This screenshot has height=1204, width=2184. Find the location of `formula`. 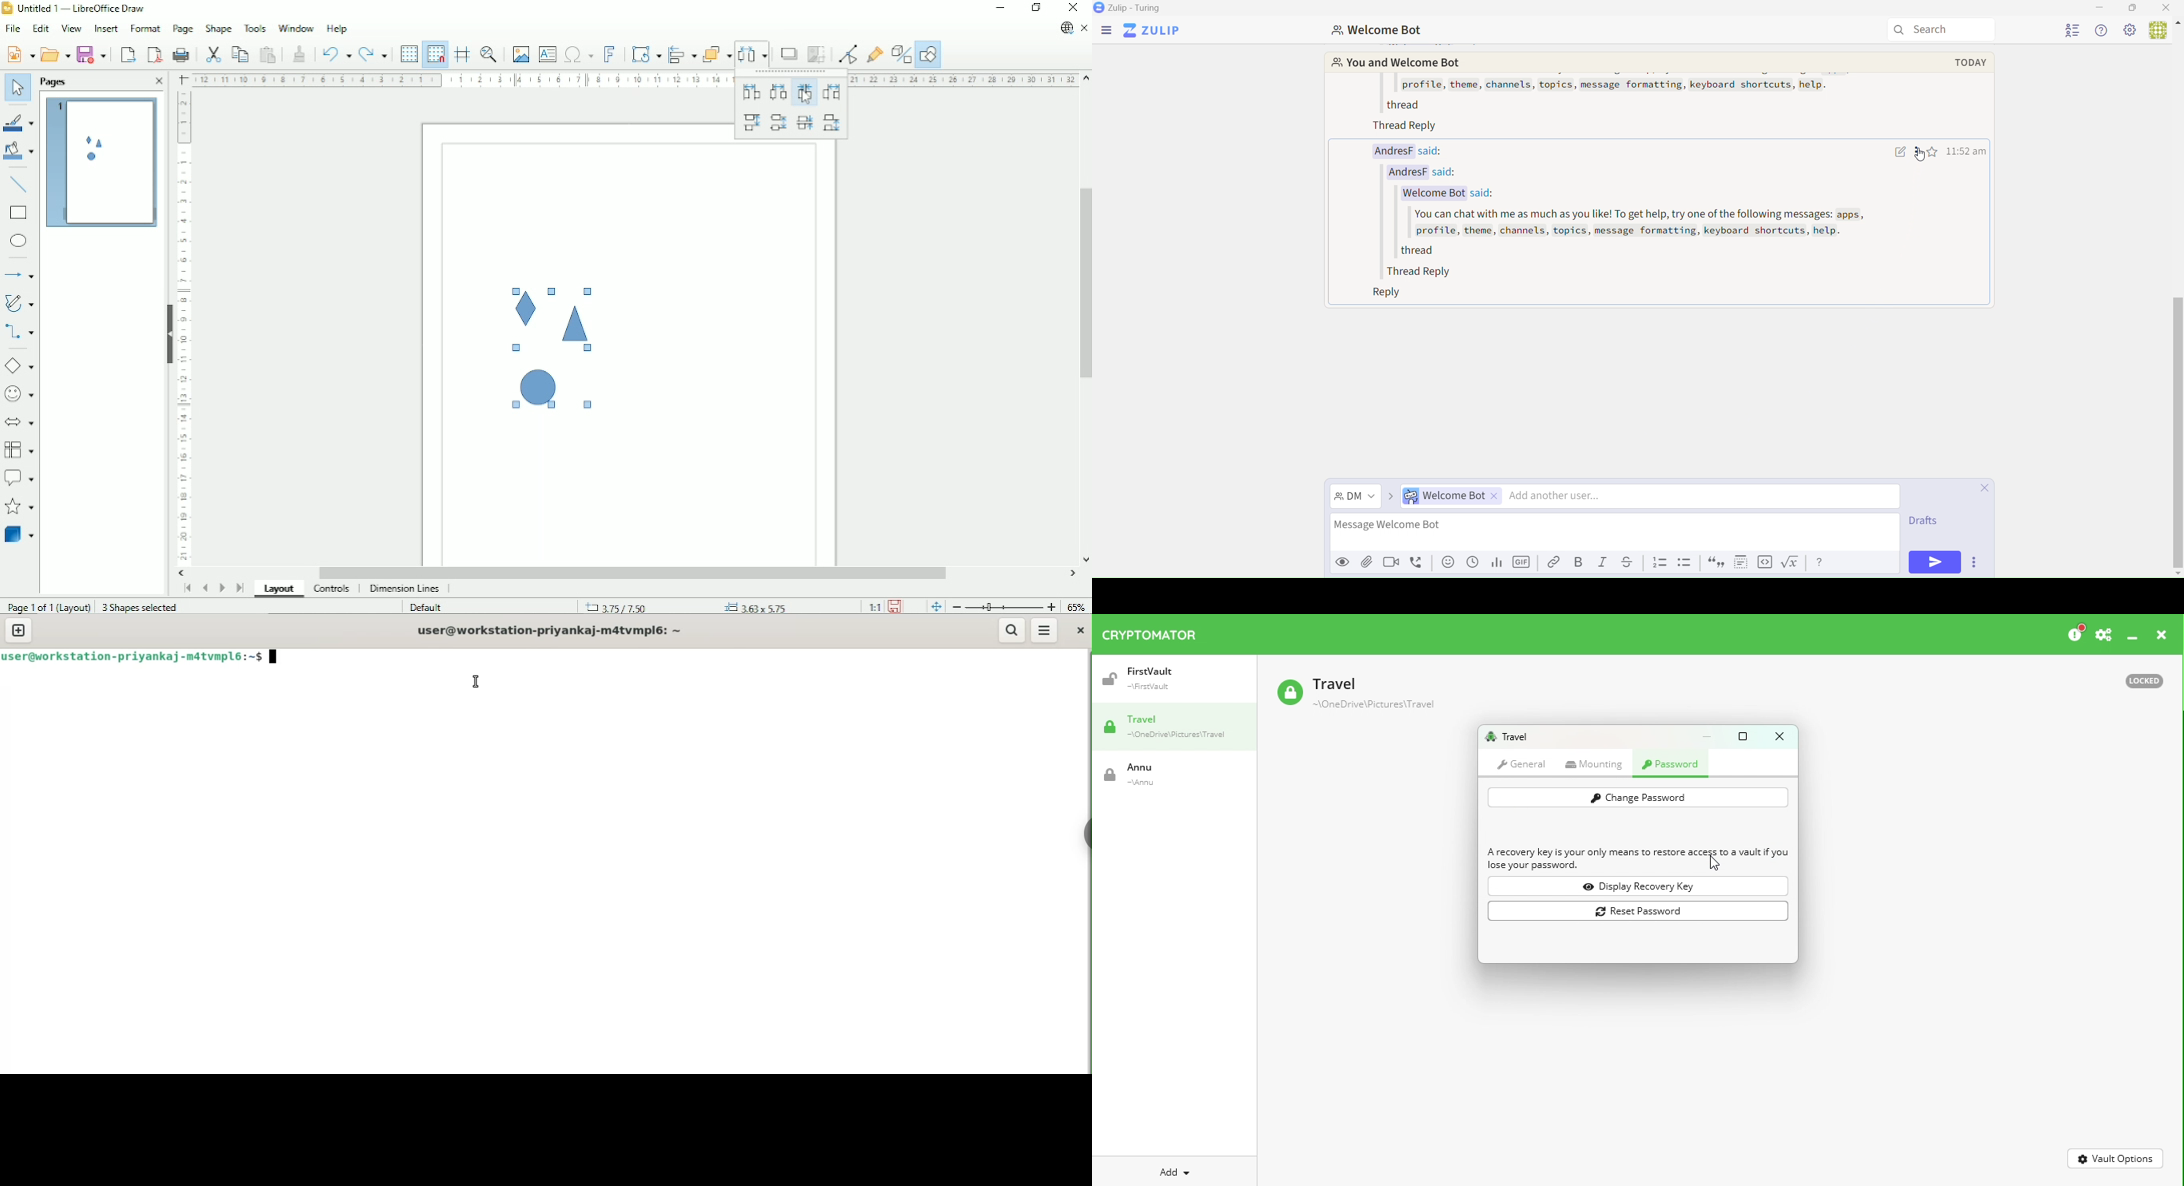

formula is located at coordinates (1793, 564).